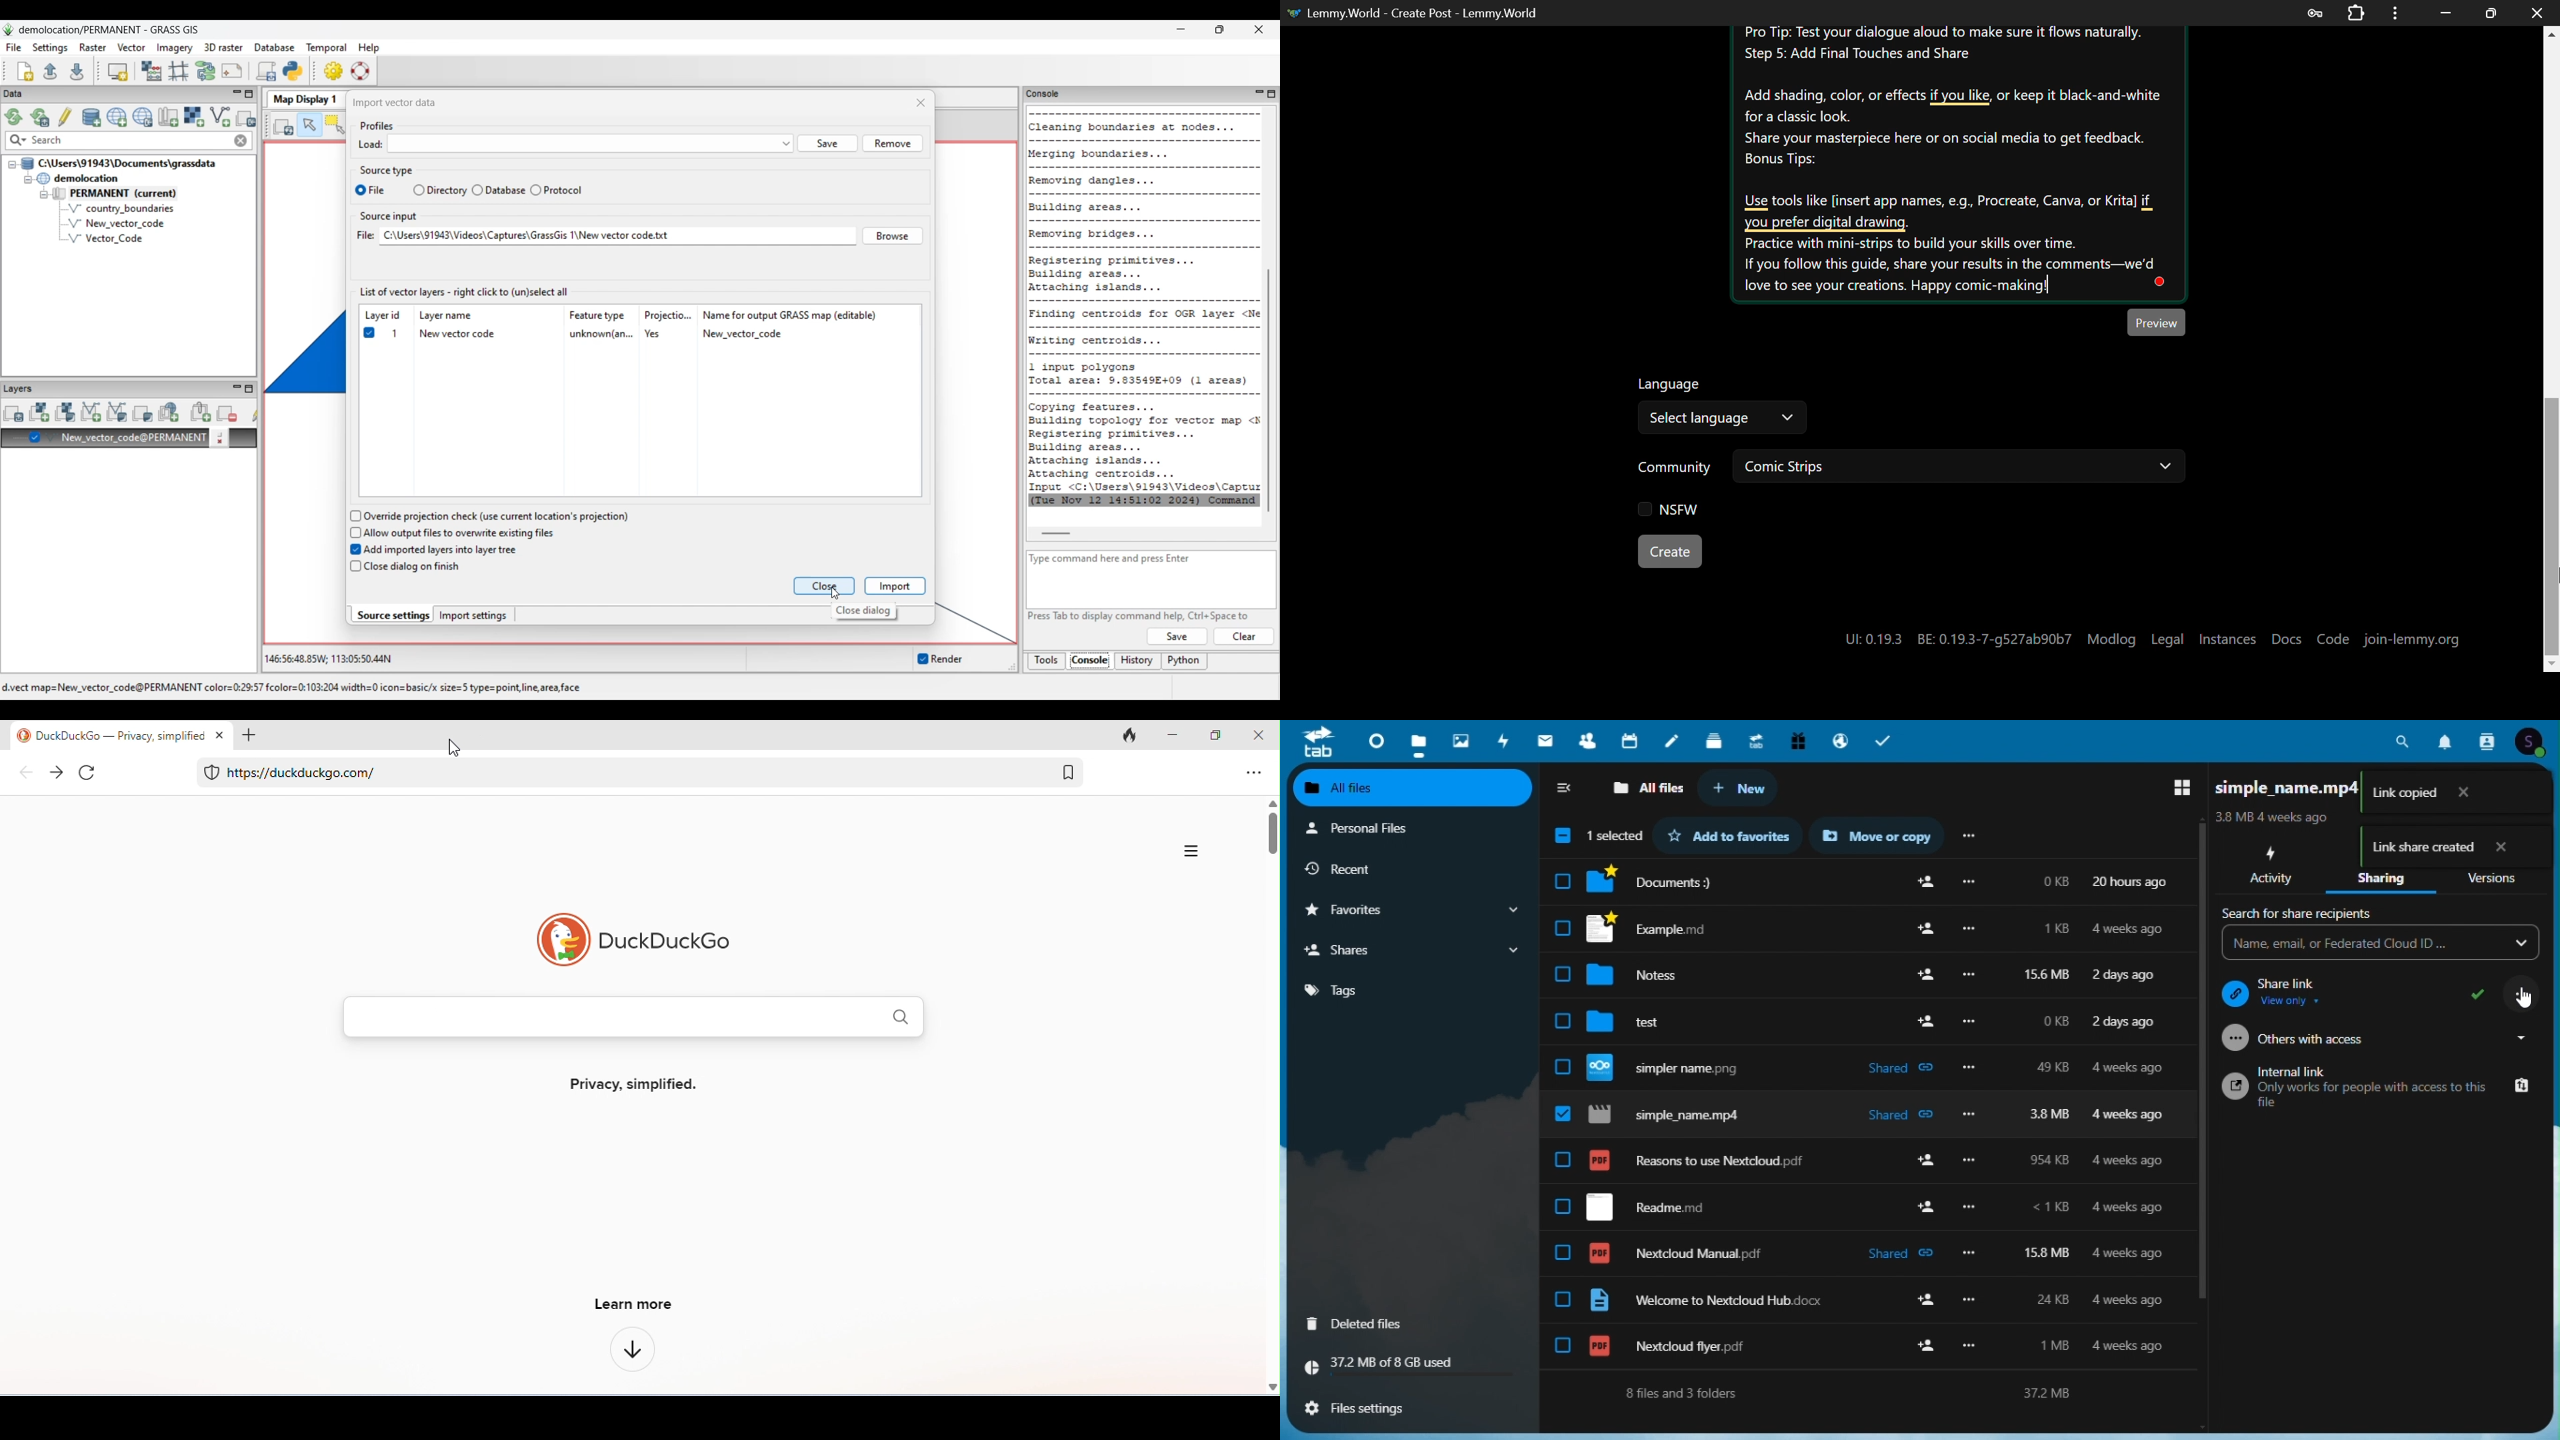 Image resolution: width=2576 pixels, height=1456 pixels. I want to click on Last modified date, so click(2275, 816).